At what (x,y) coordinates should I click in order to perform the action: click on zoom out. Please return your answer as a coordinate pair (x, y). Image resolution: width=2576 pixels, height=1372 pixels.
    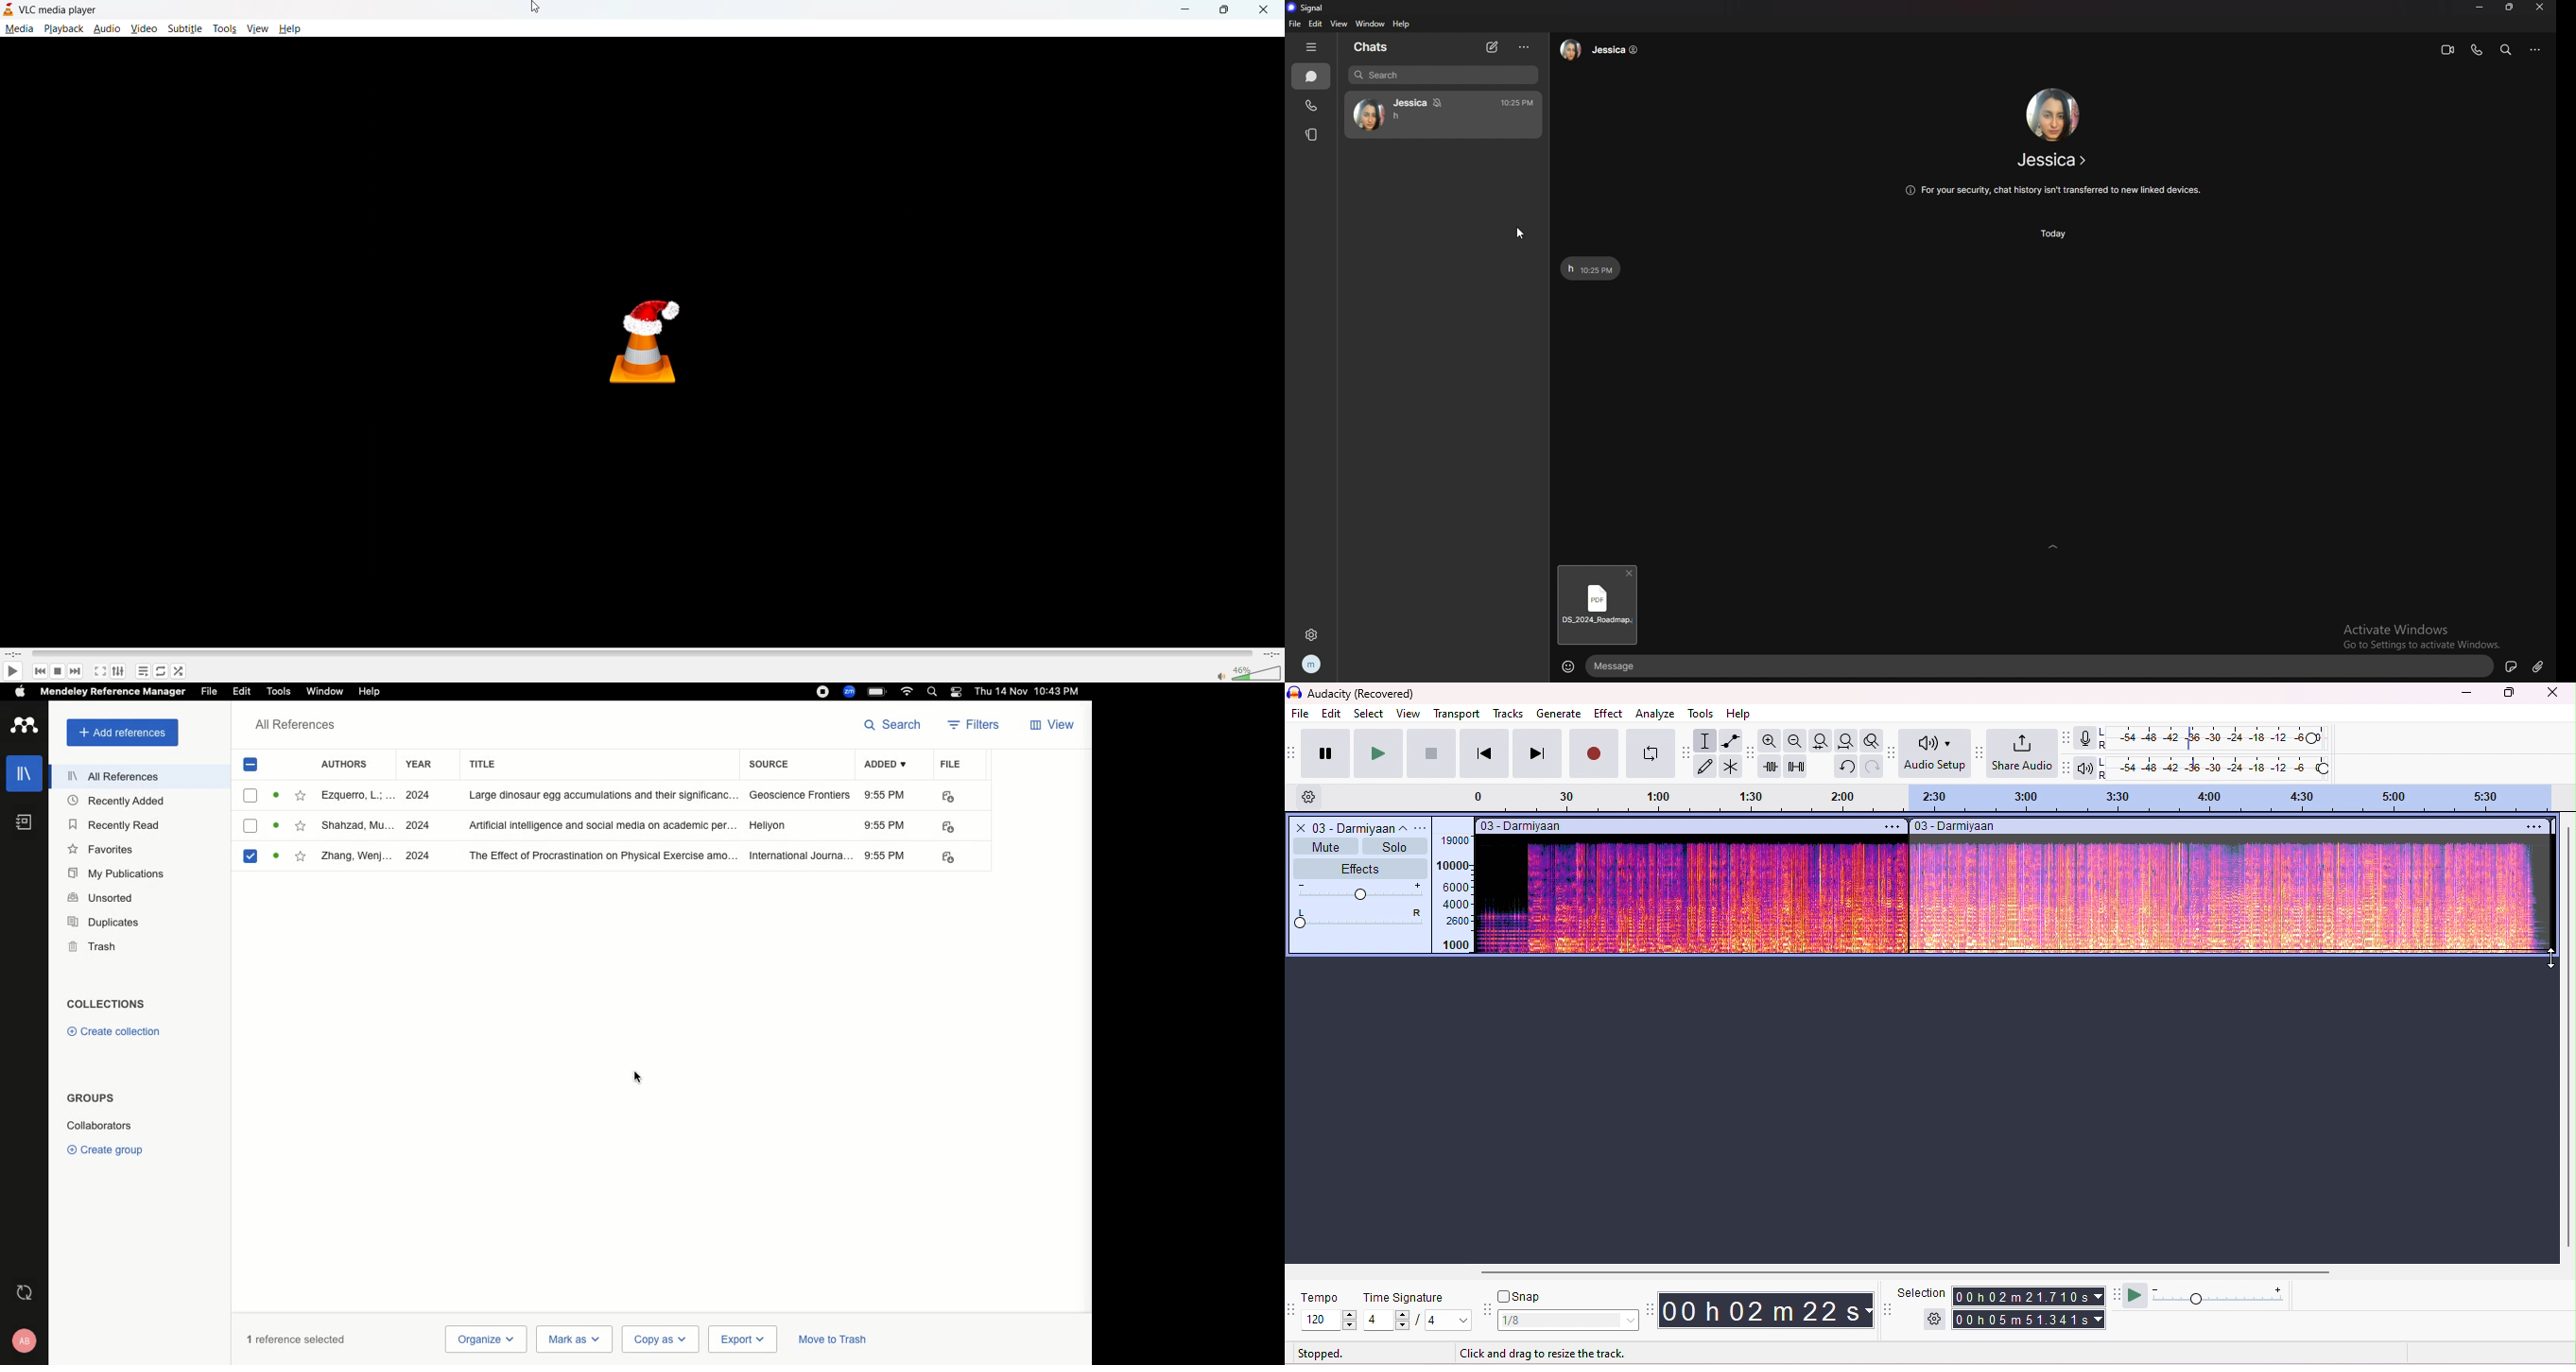
    Looking at the image, I should click on (1796, 740).